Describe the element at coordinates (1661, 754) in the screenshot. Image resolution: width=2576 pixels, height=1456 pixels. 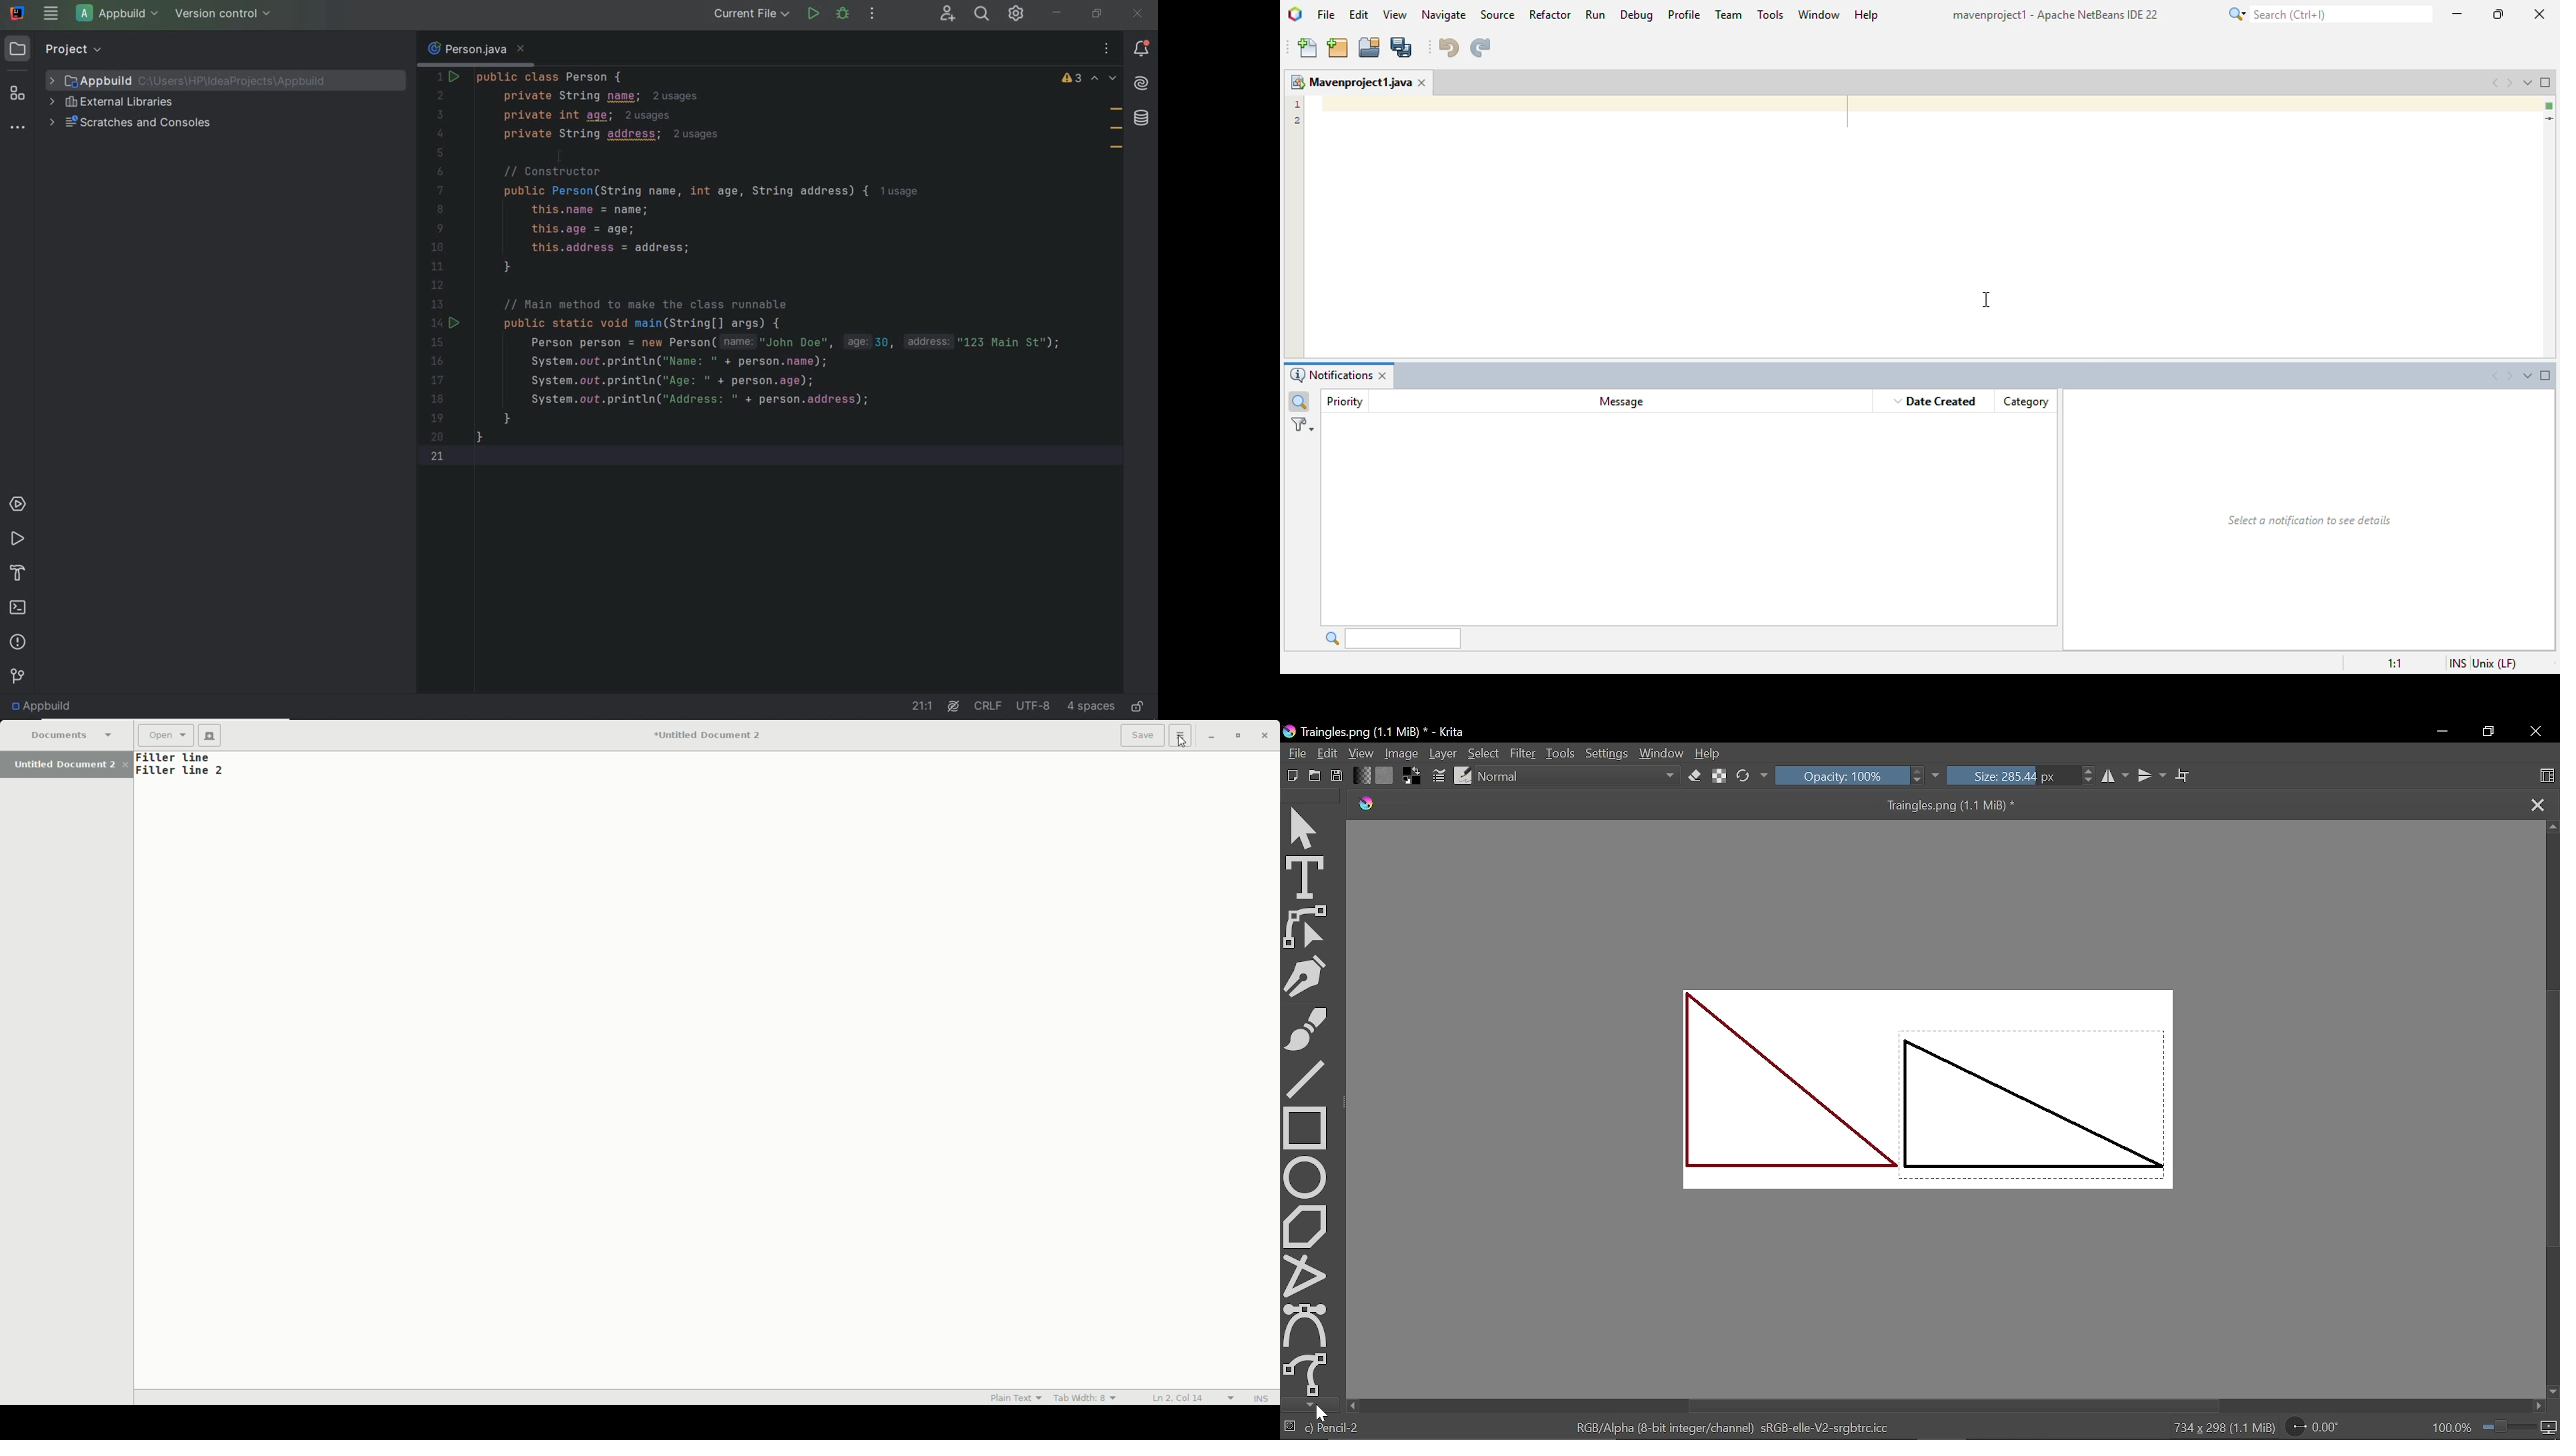
I see `Window` at that location.